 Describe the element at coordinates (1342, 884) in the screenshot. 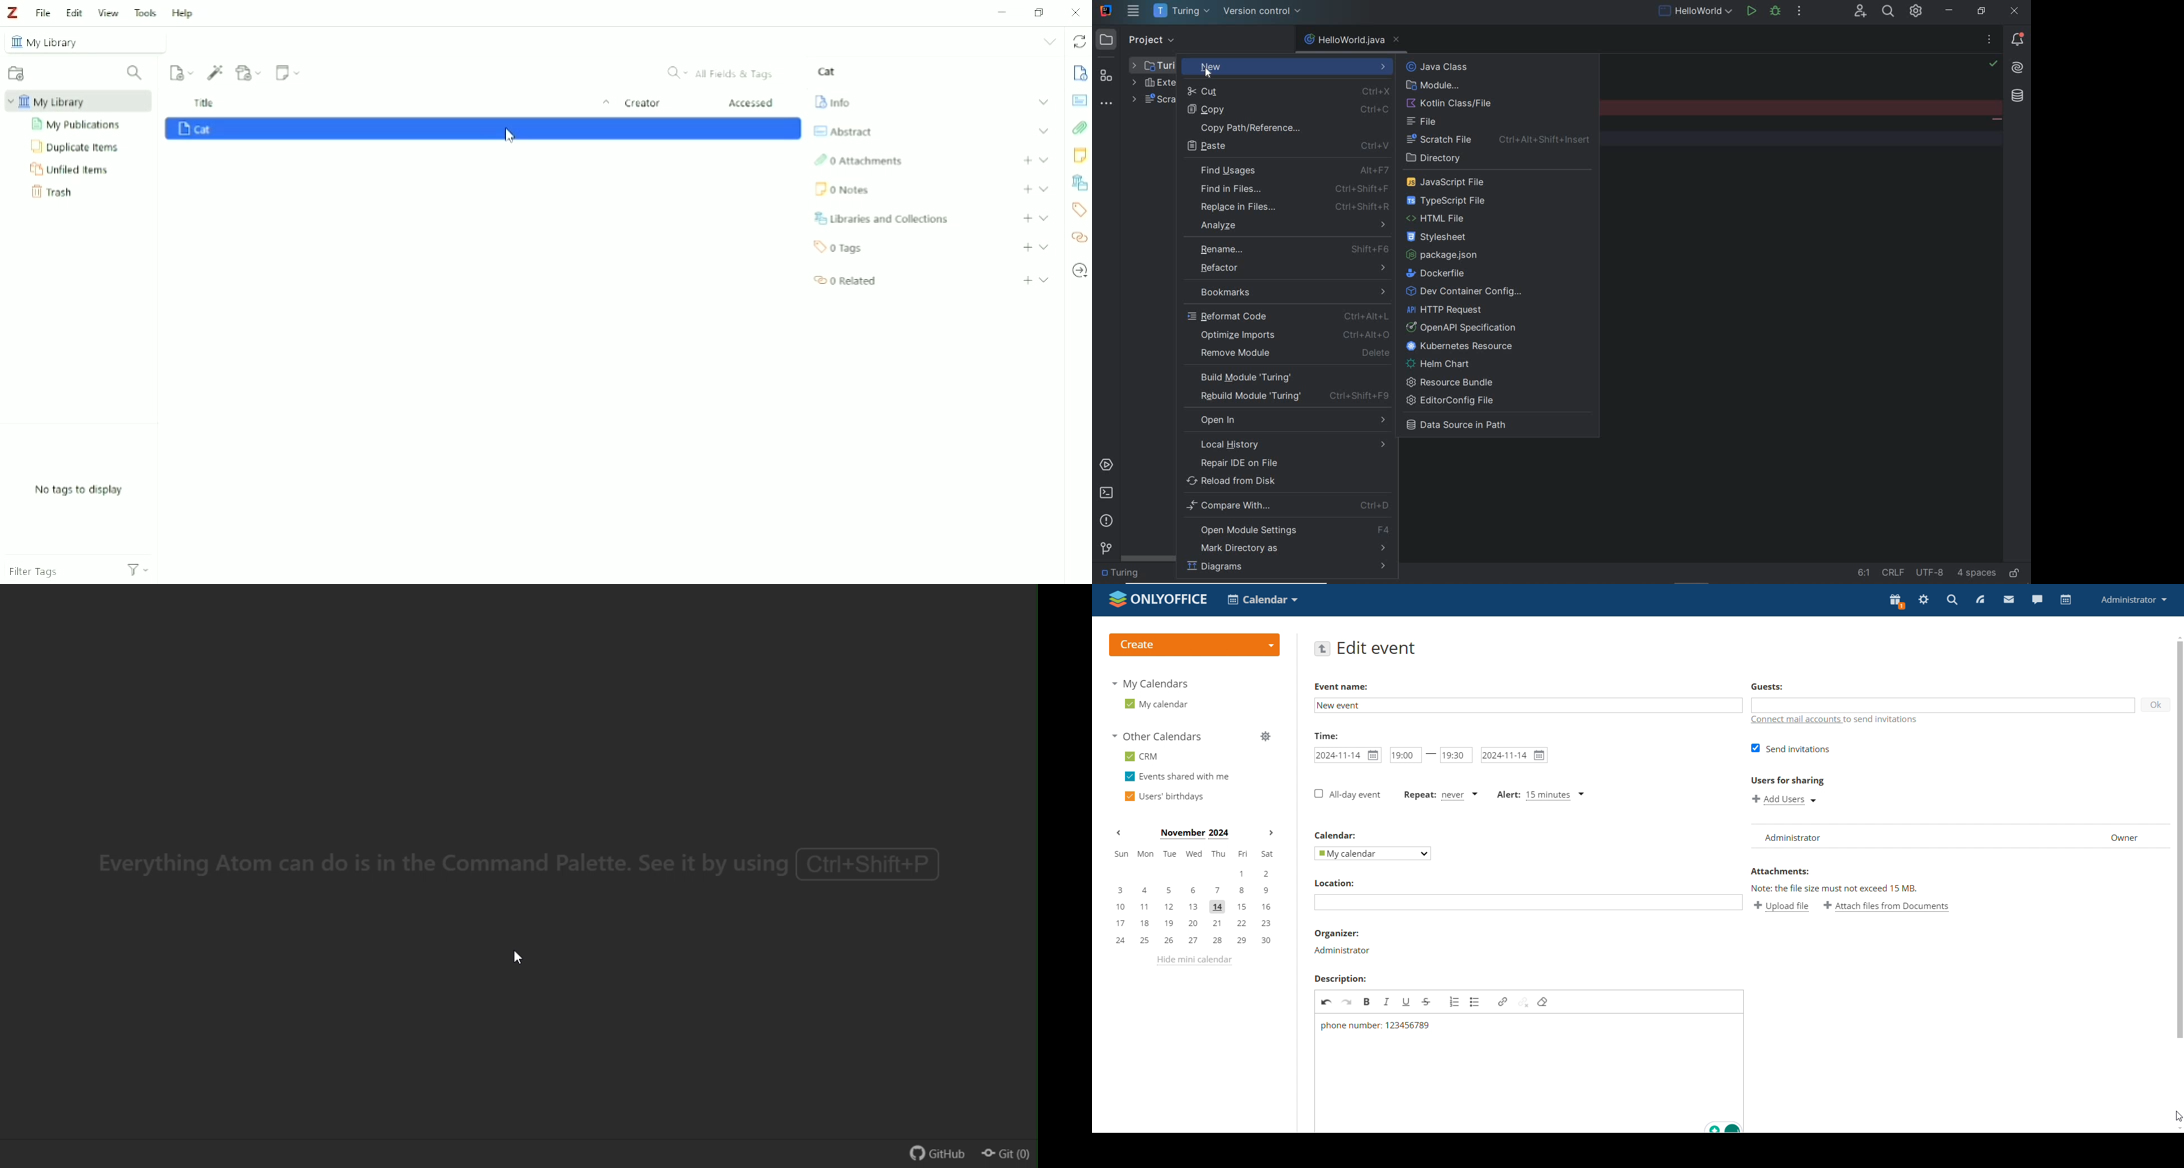

I see `location` at that location.